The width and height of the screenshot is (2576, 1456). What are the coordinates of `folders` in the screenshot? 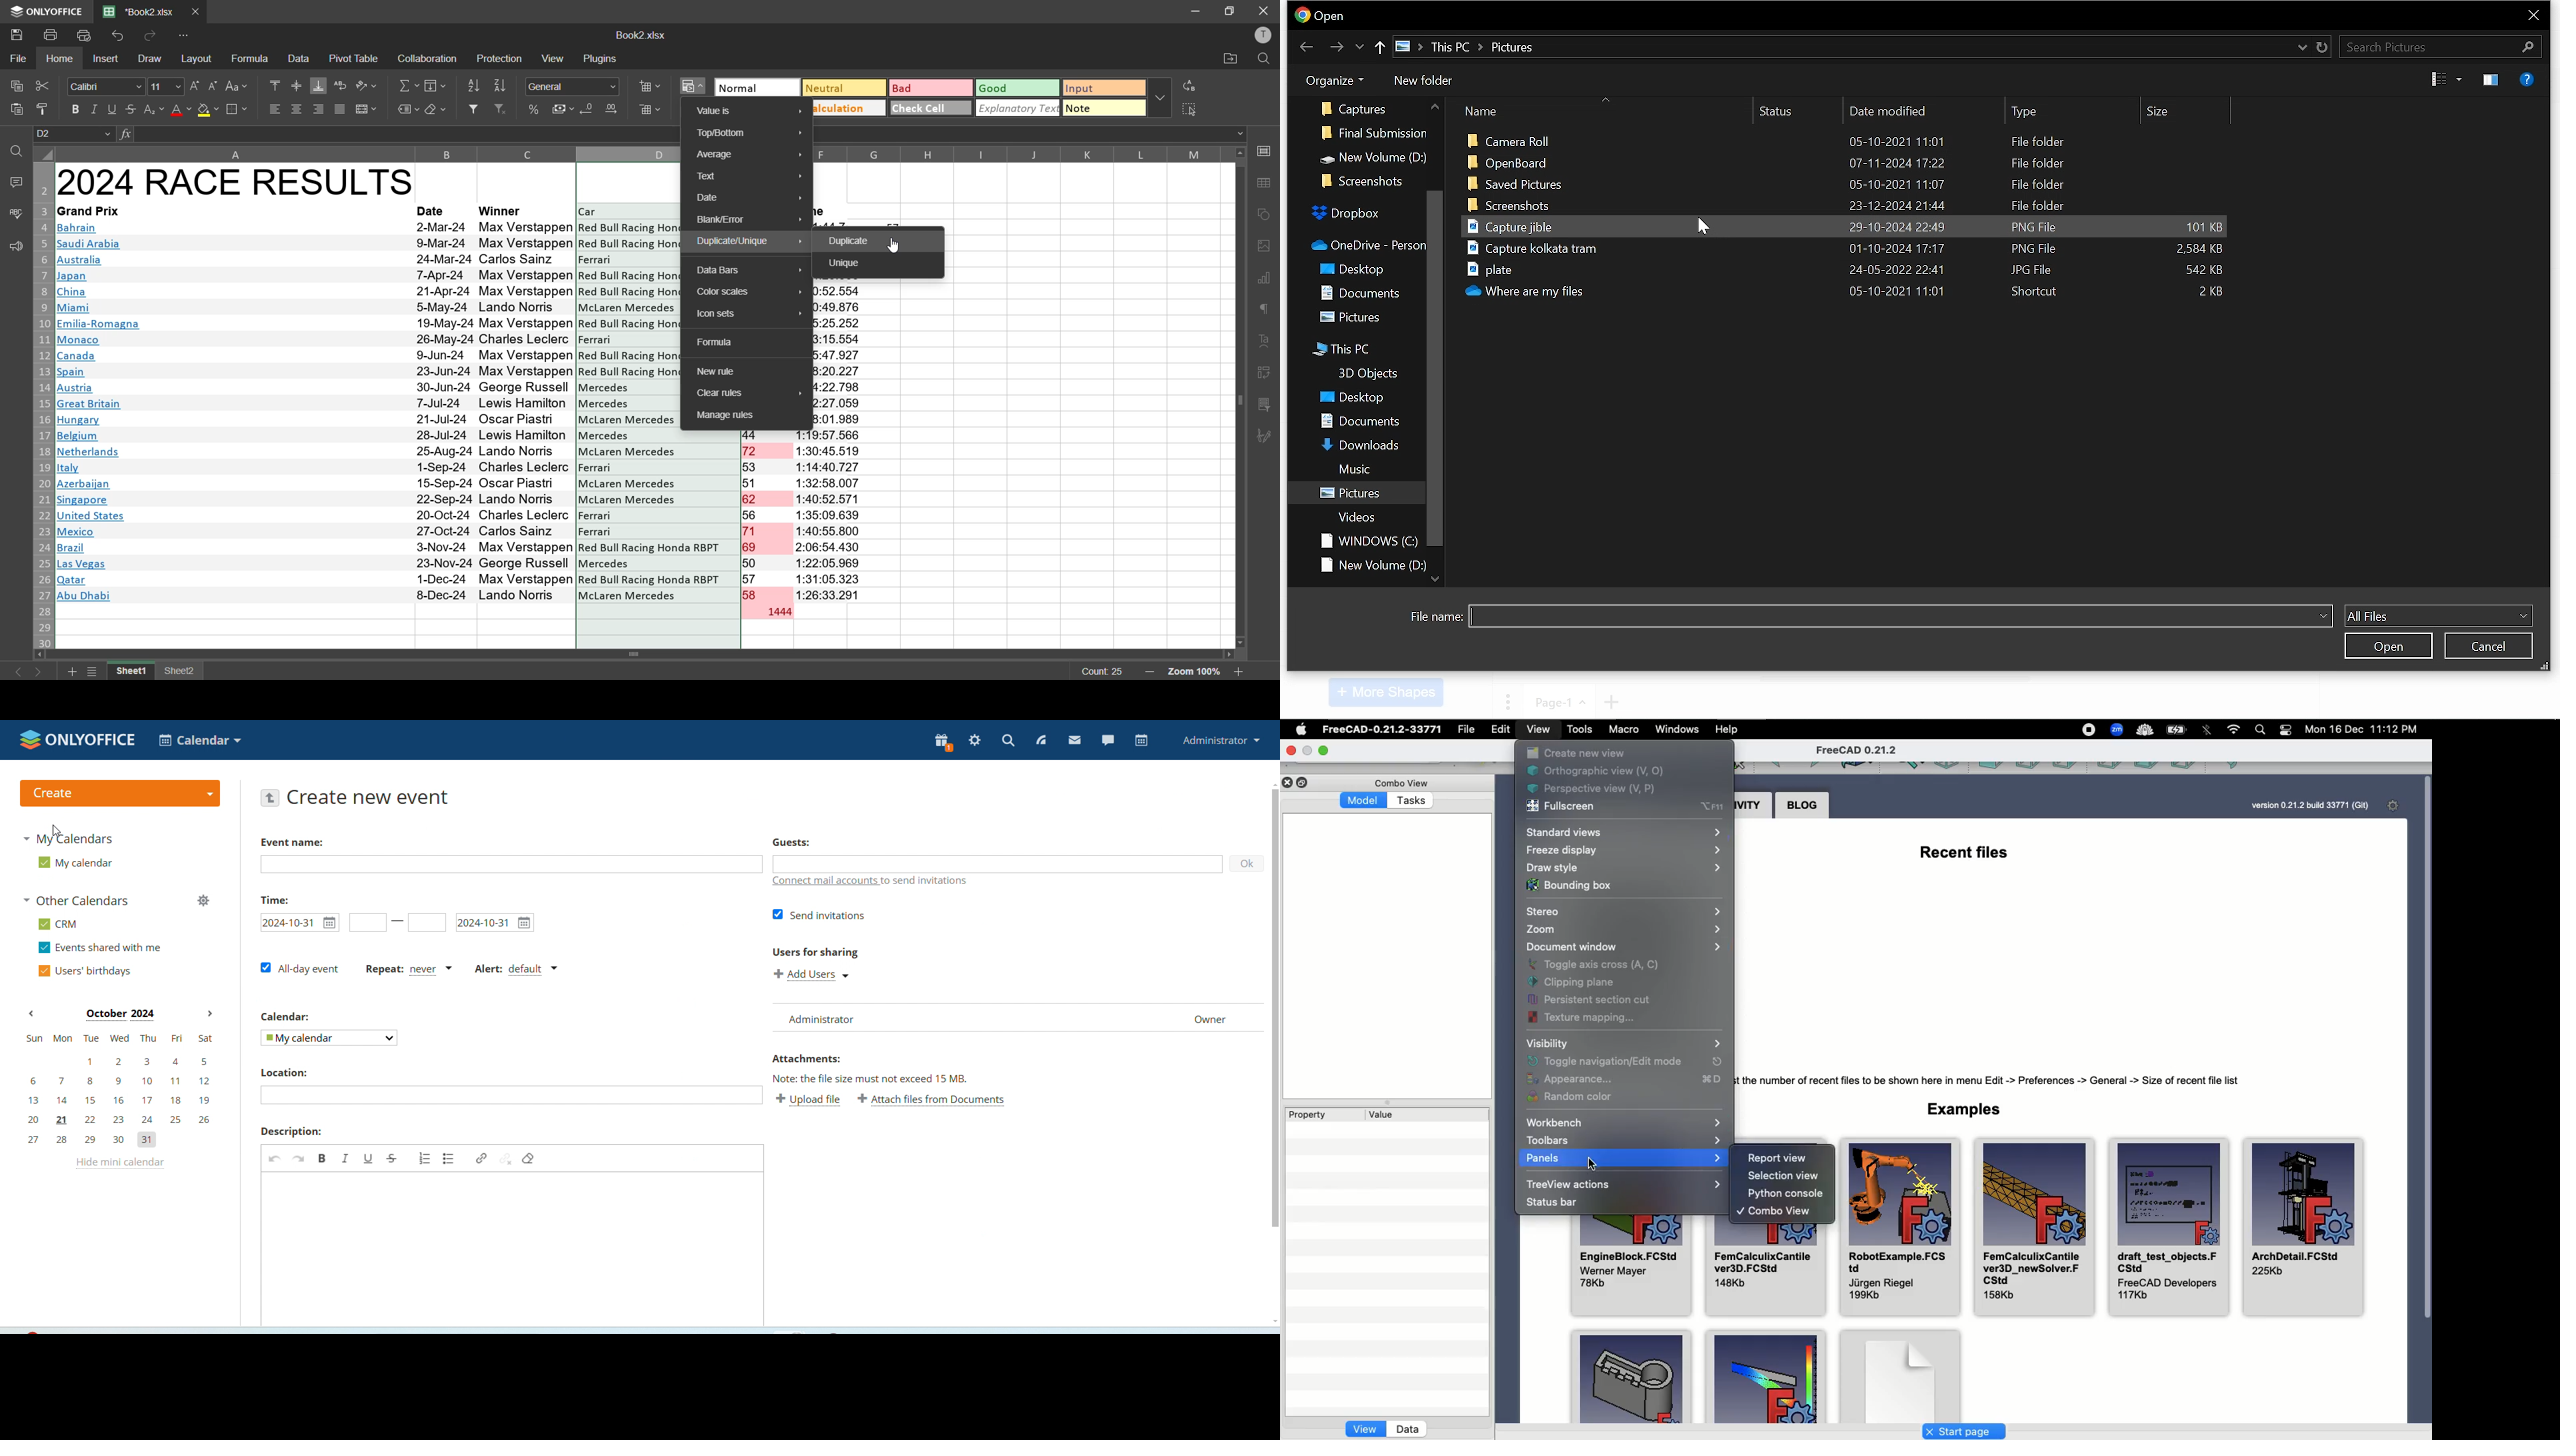 It's located at (1354, 104).